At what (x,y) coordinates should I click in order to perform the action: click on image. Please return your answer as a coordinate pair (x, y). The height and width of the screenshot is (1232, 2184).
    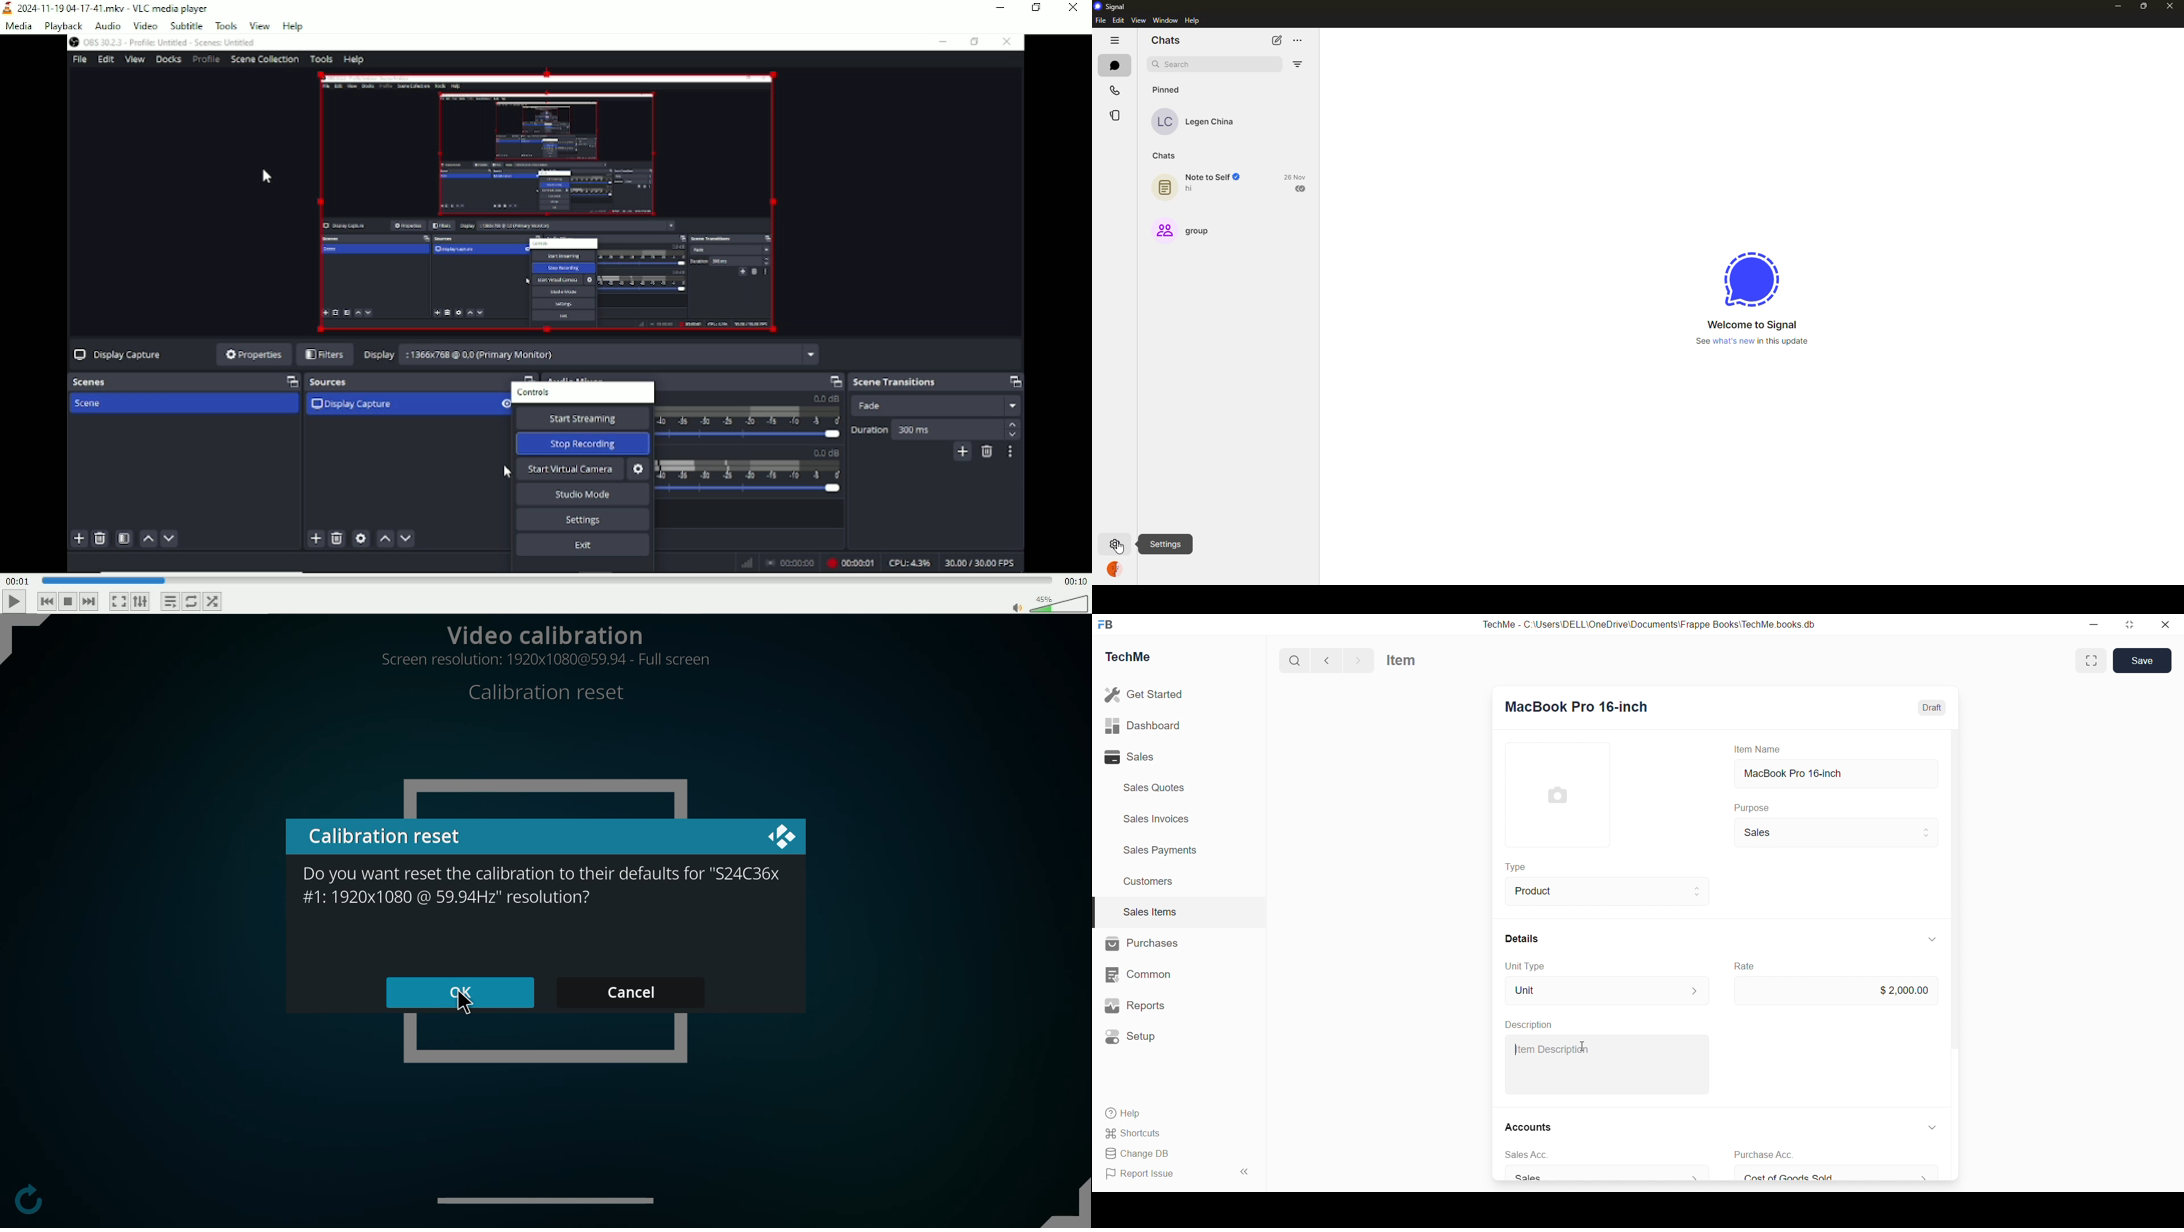
    Looking at the image, I should click on (1556, 795).